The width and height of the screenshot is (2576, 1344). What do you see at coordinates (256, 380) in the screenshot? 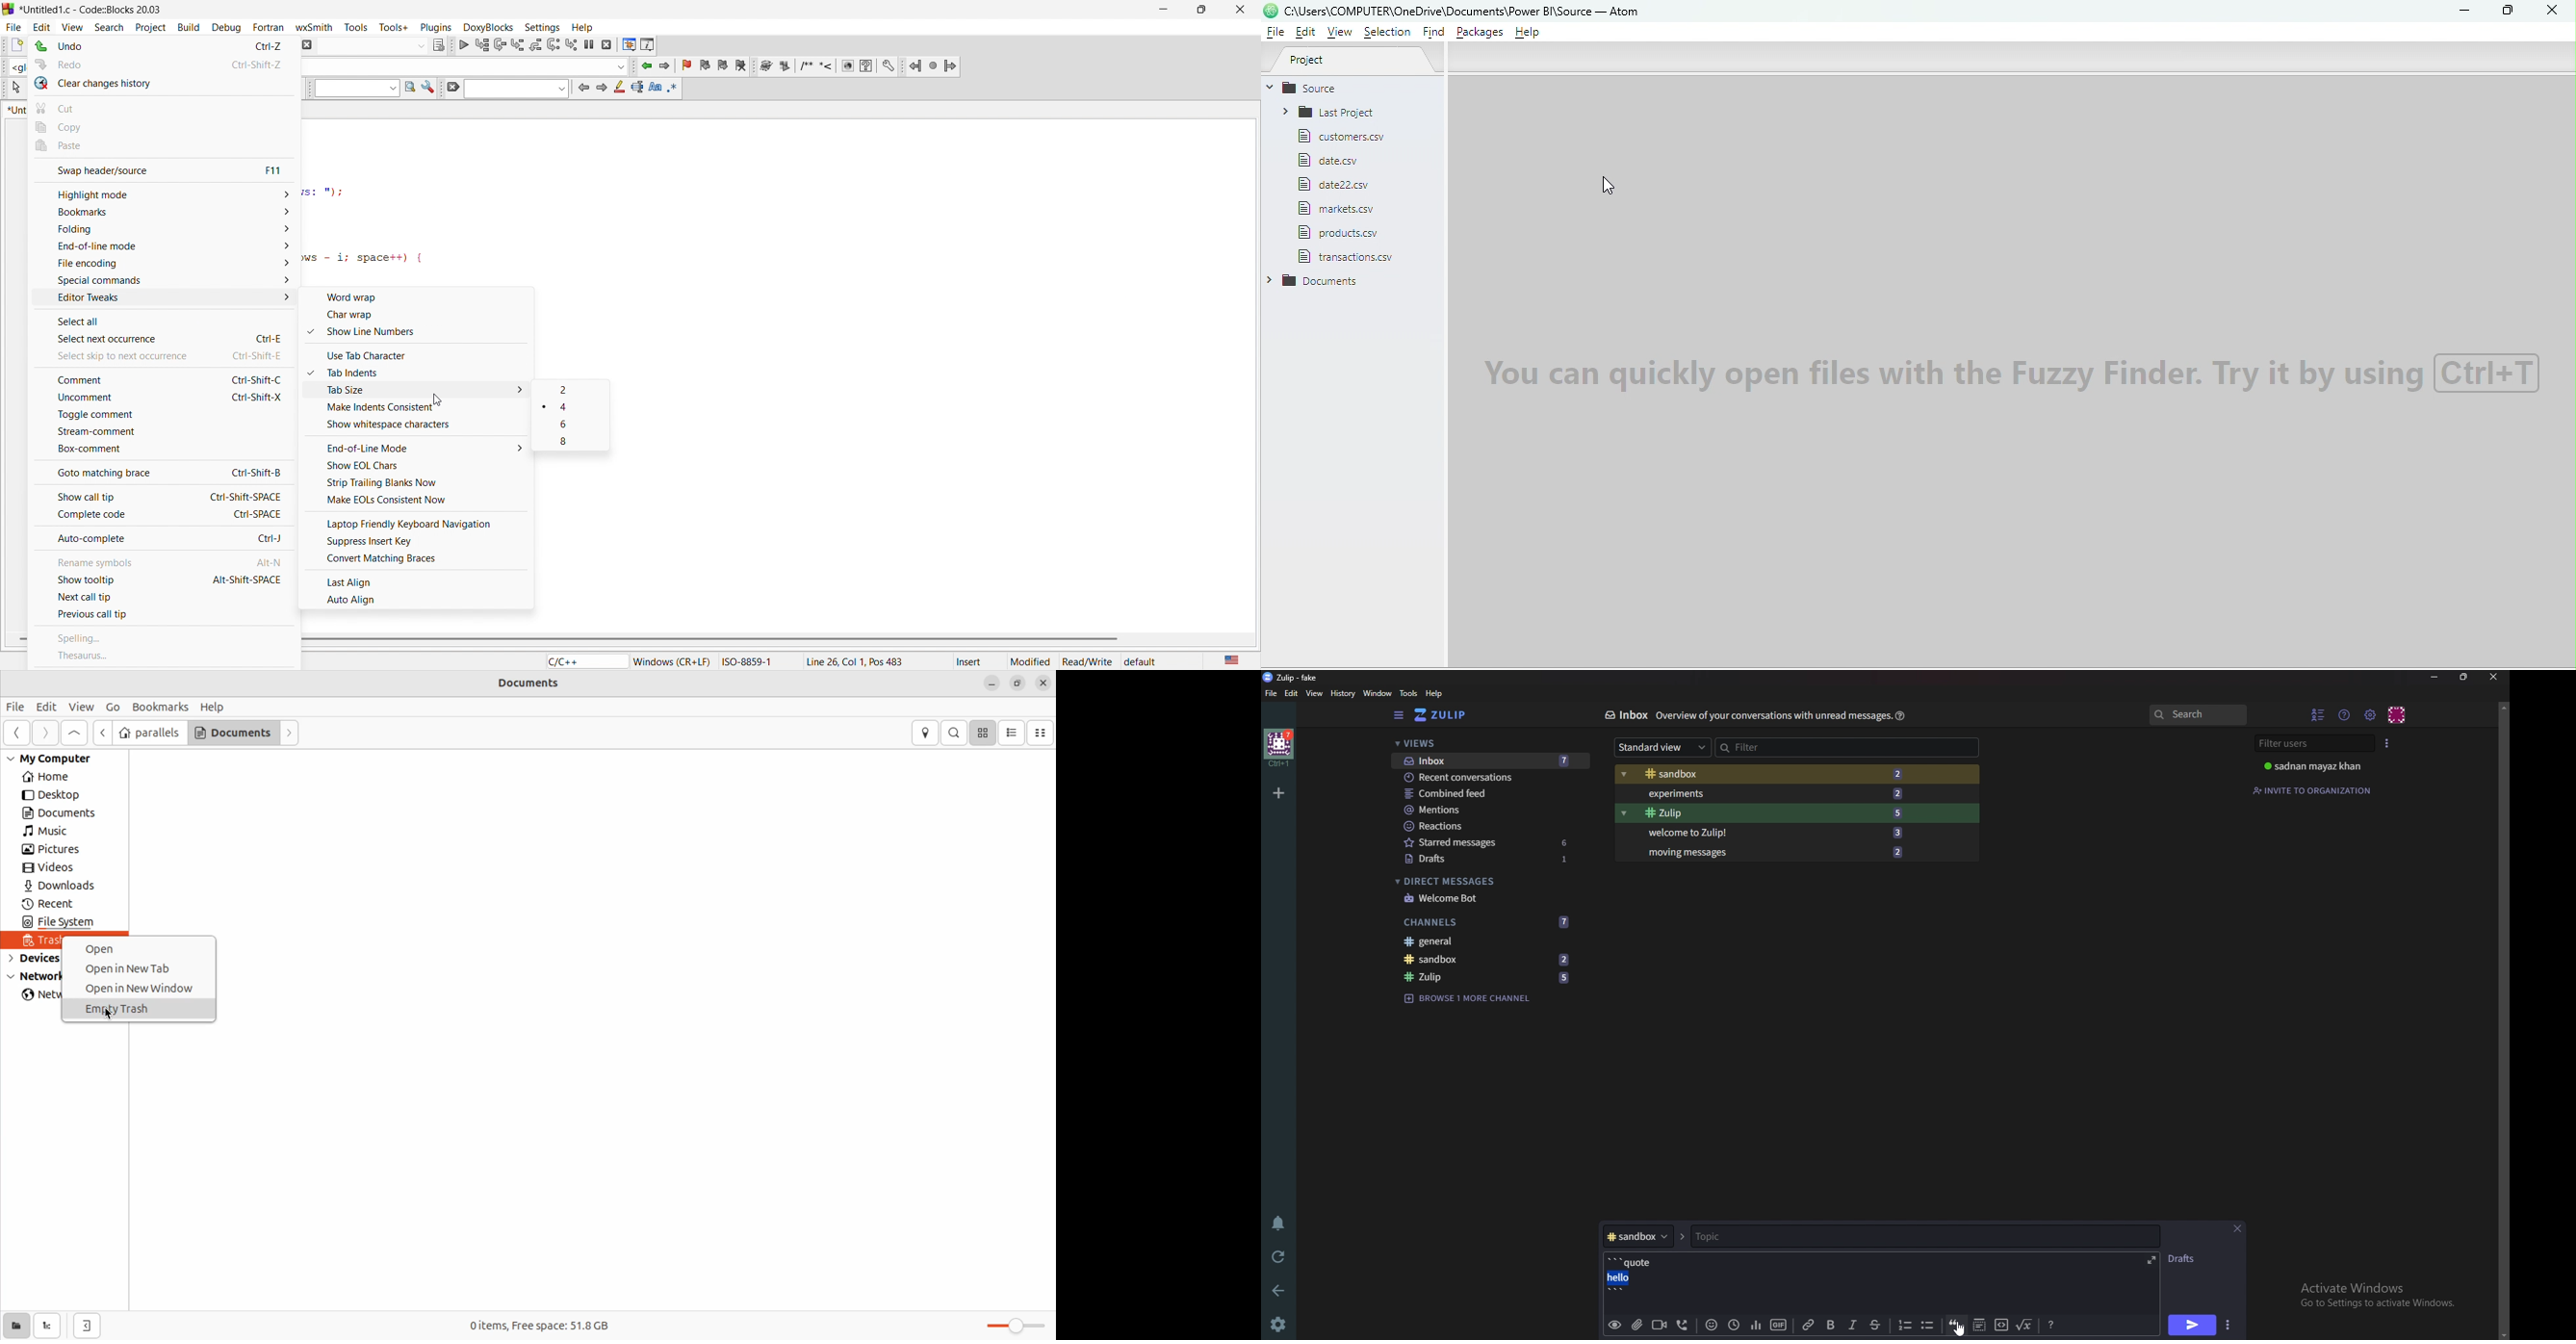
I see `Ctrl-Shift-C` at bounding box center [256, 380].